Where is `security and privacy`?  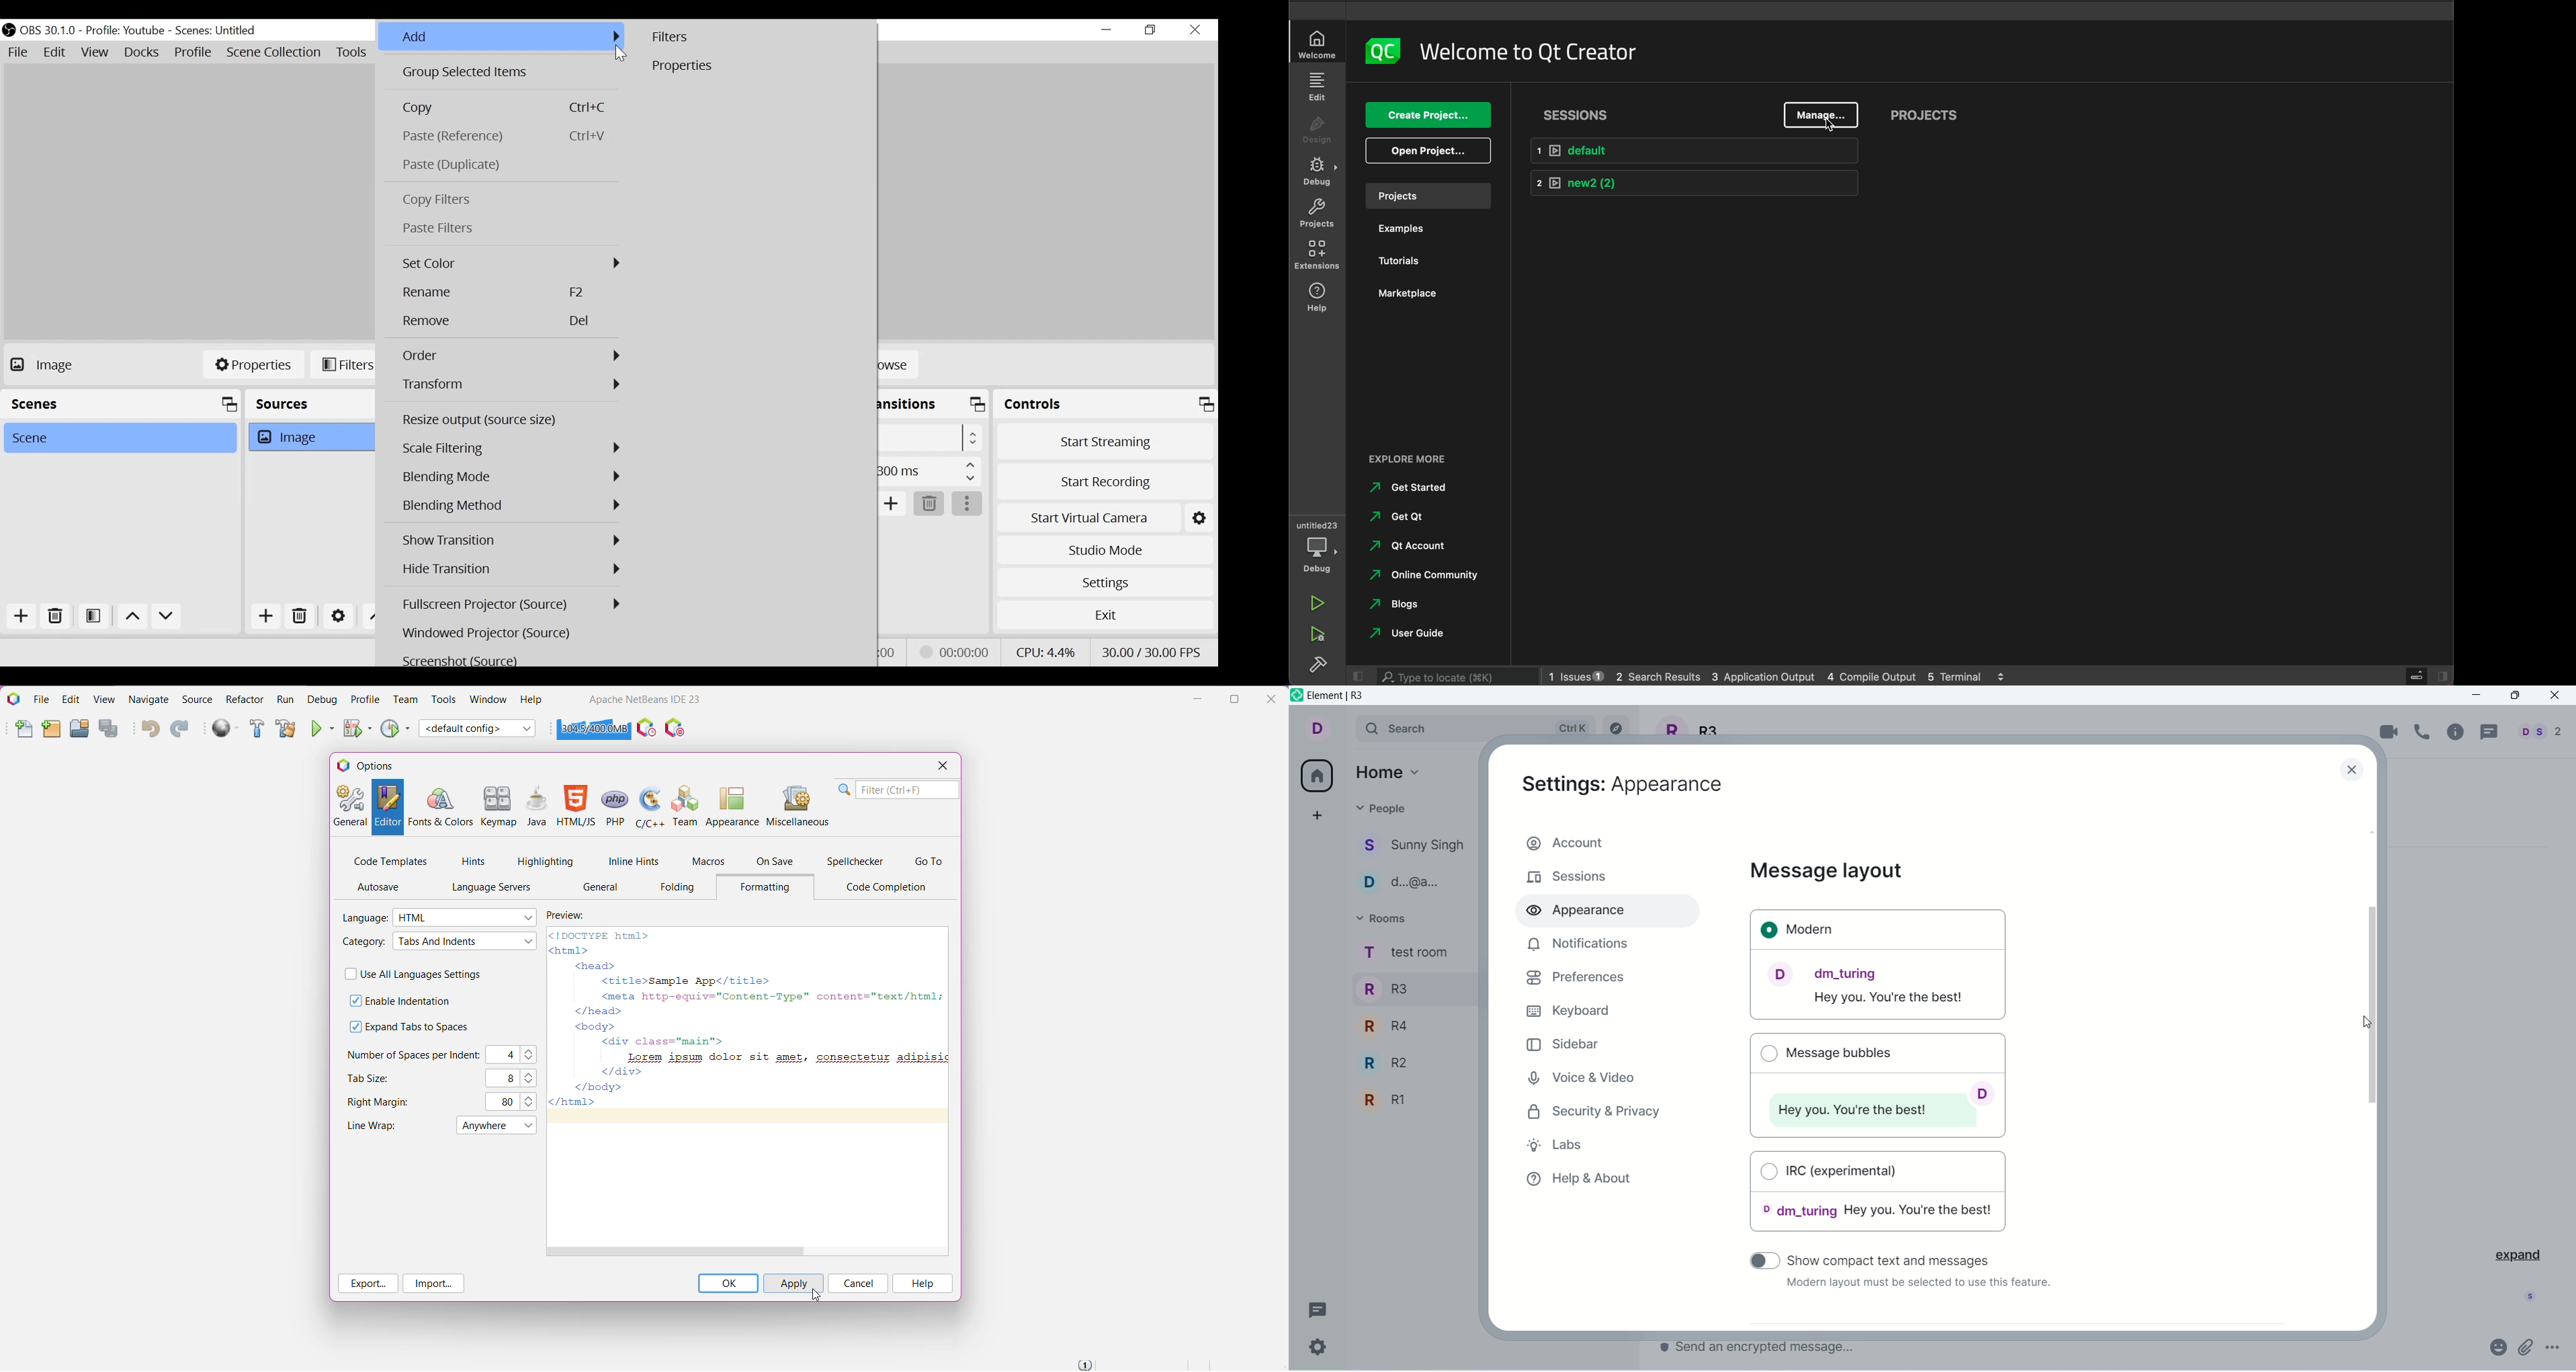 security and privacy is located at coordinates (1595, 1113).